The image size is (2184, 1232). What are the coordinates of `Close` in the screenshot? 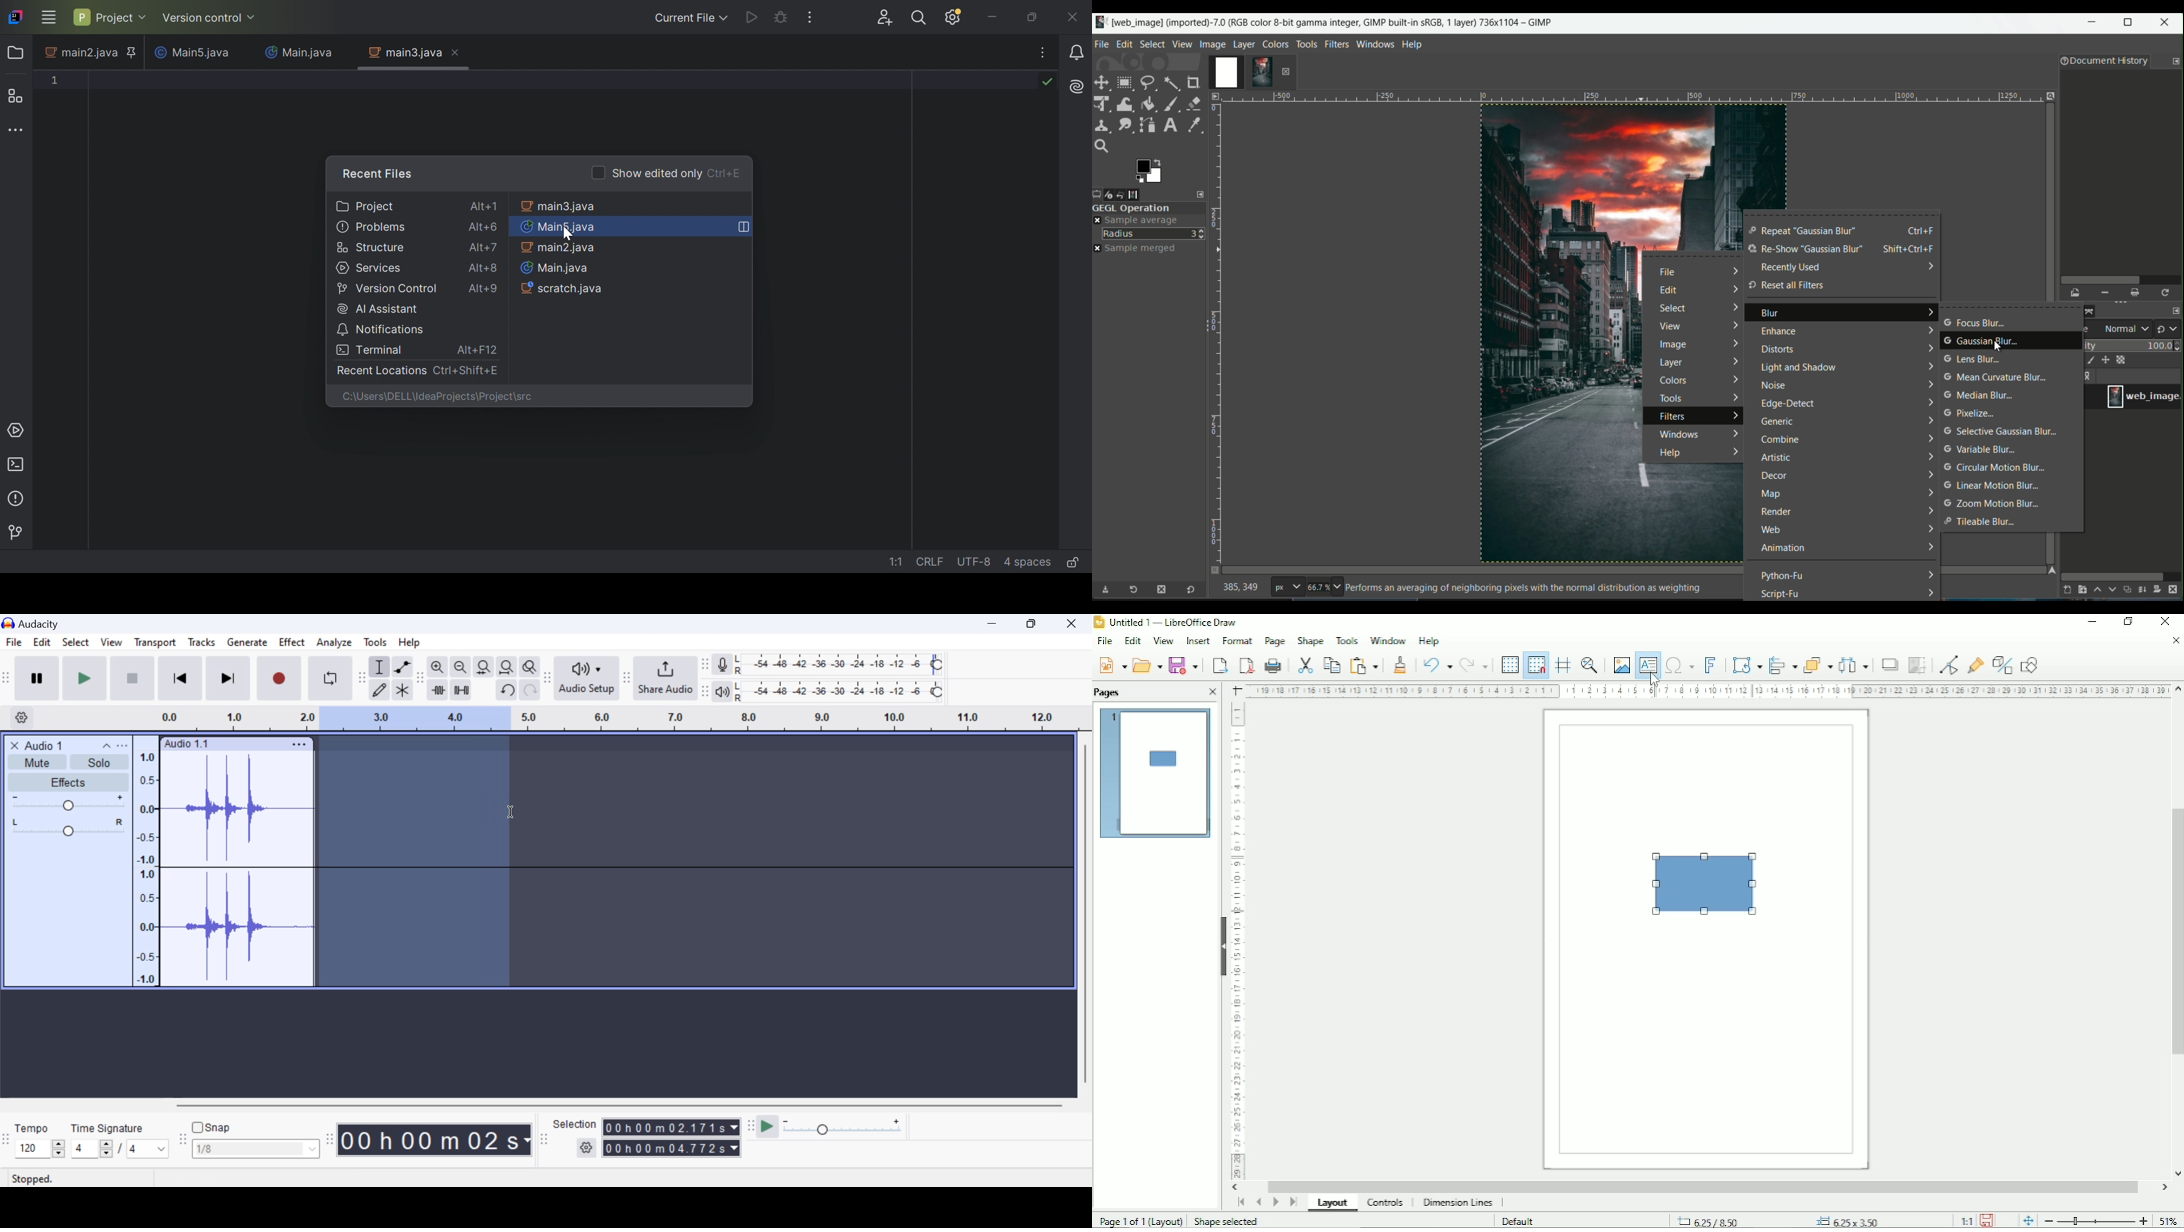 It's located at (2163, 622).